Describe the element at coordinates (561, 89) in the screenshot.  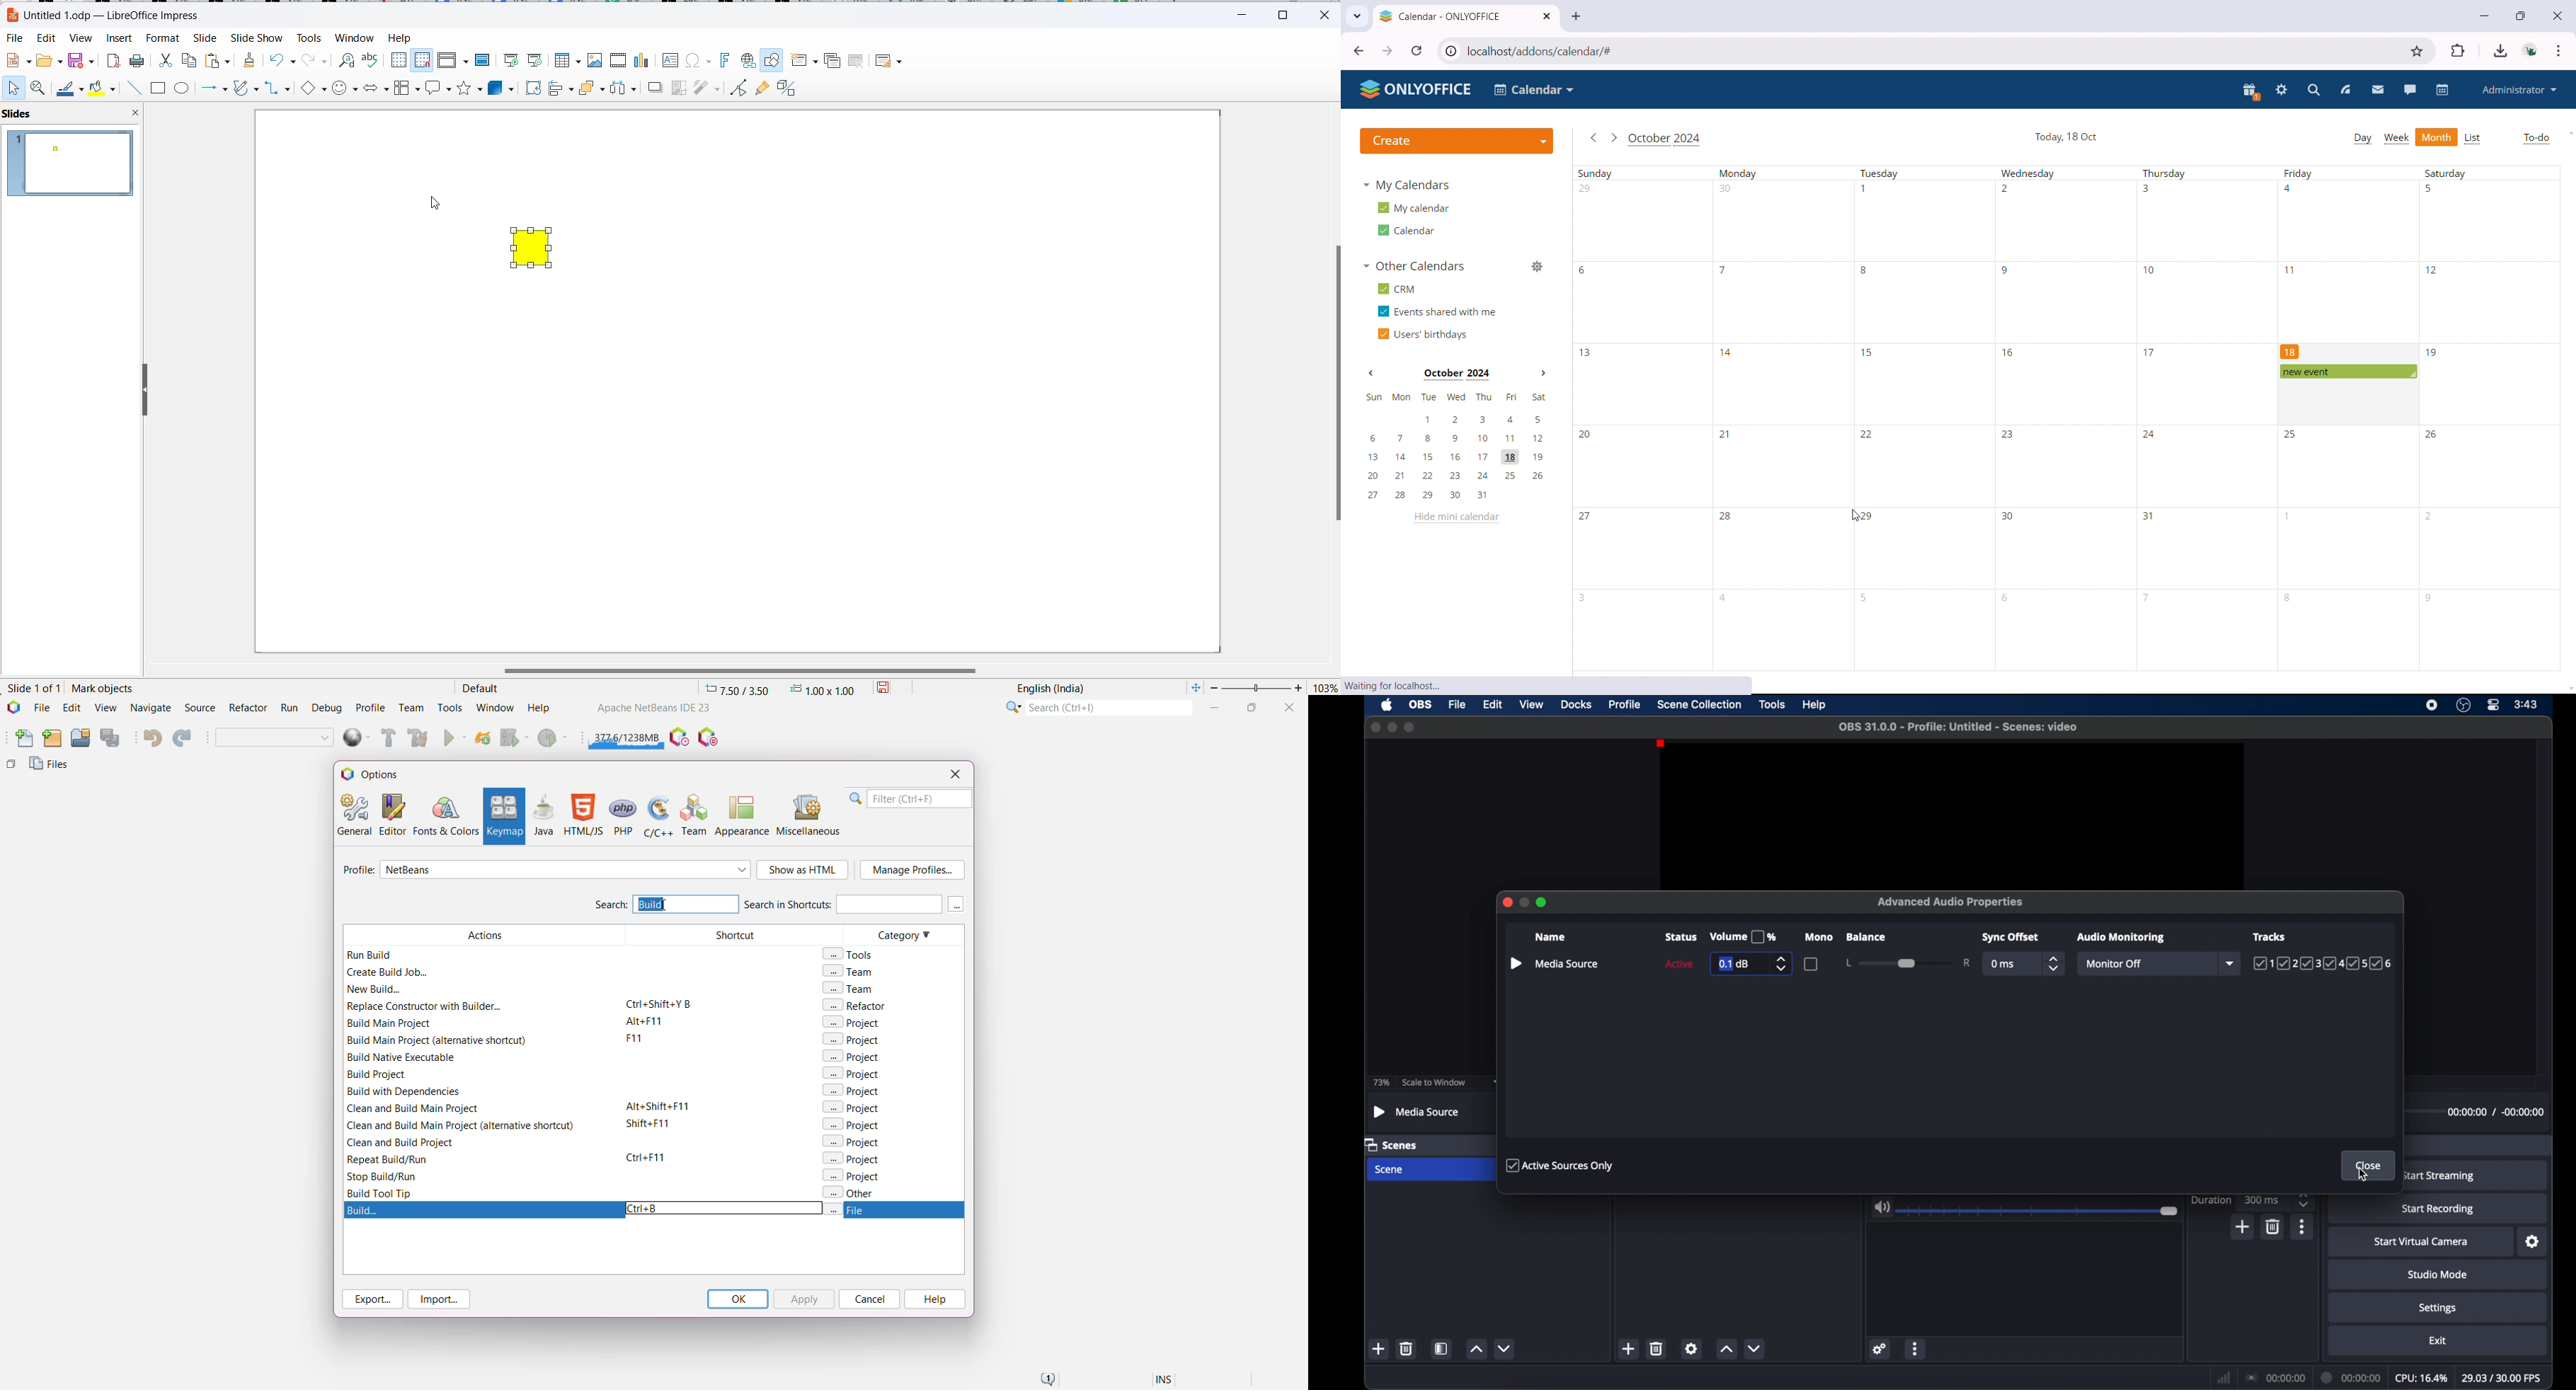
I see `align` at that location.